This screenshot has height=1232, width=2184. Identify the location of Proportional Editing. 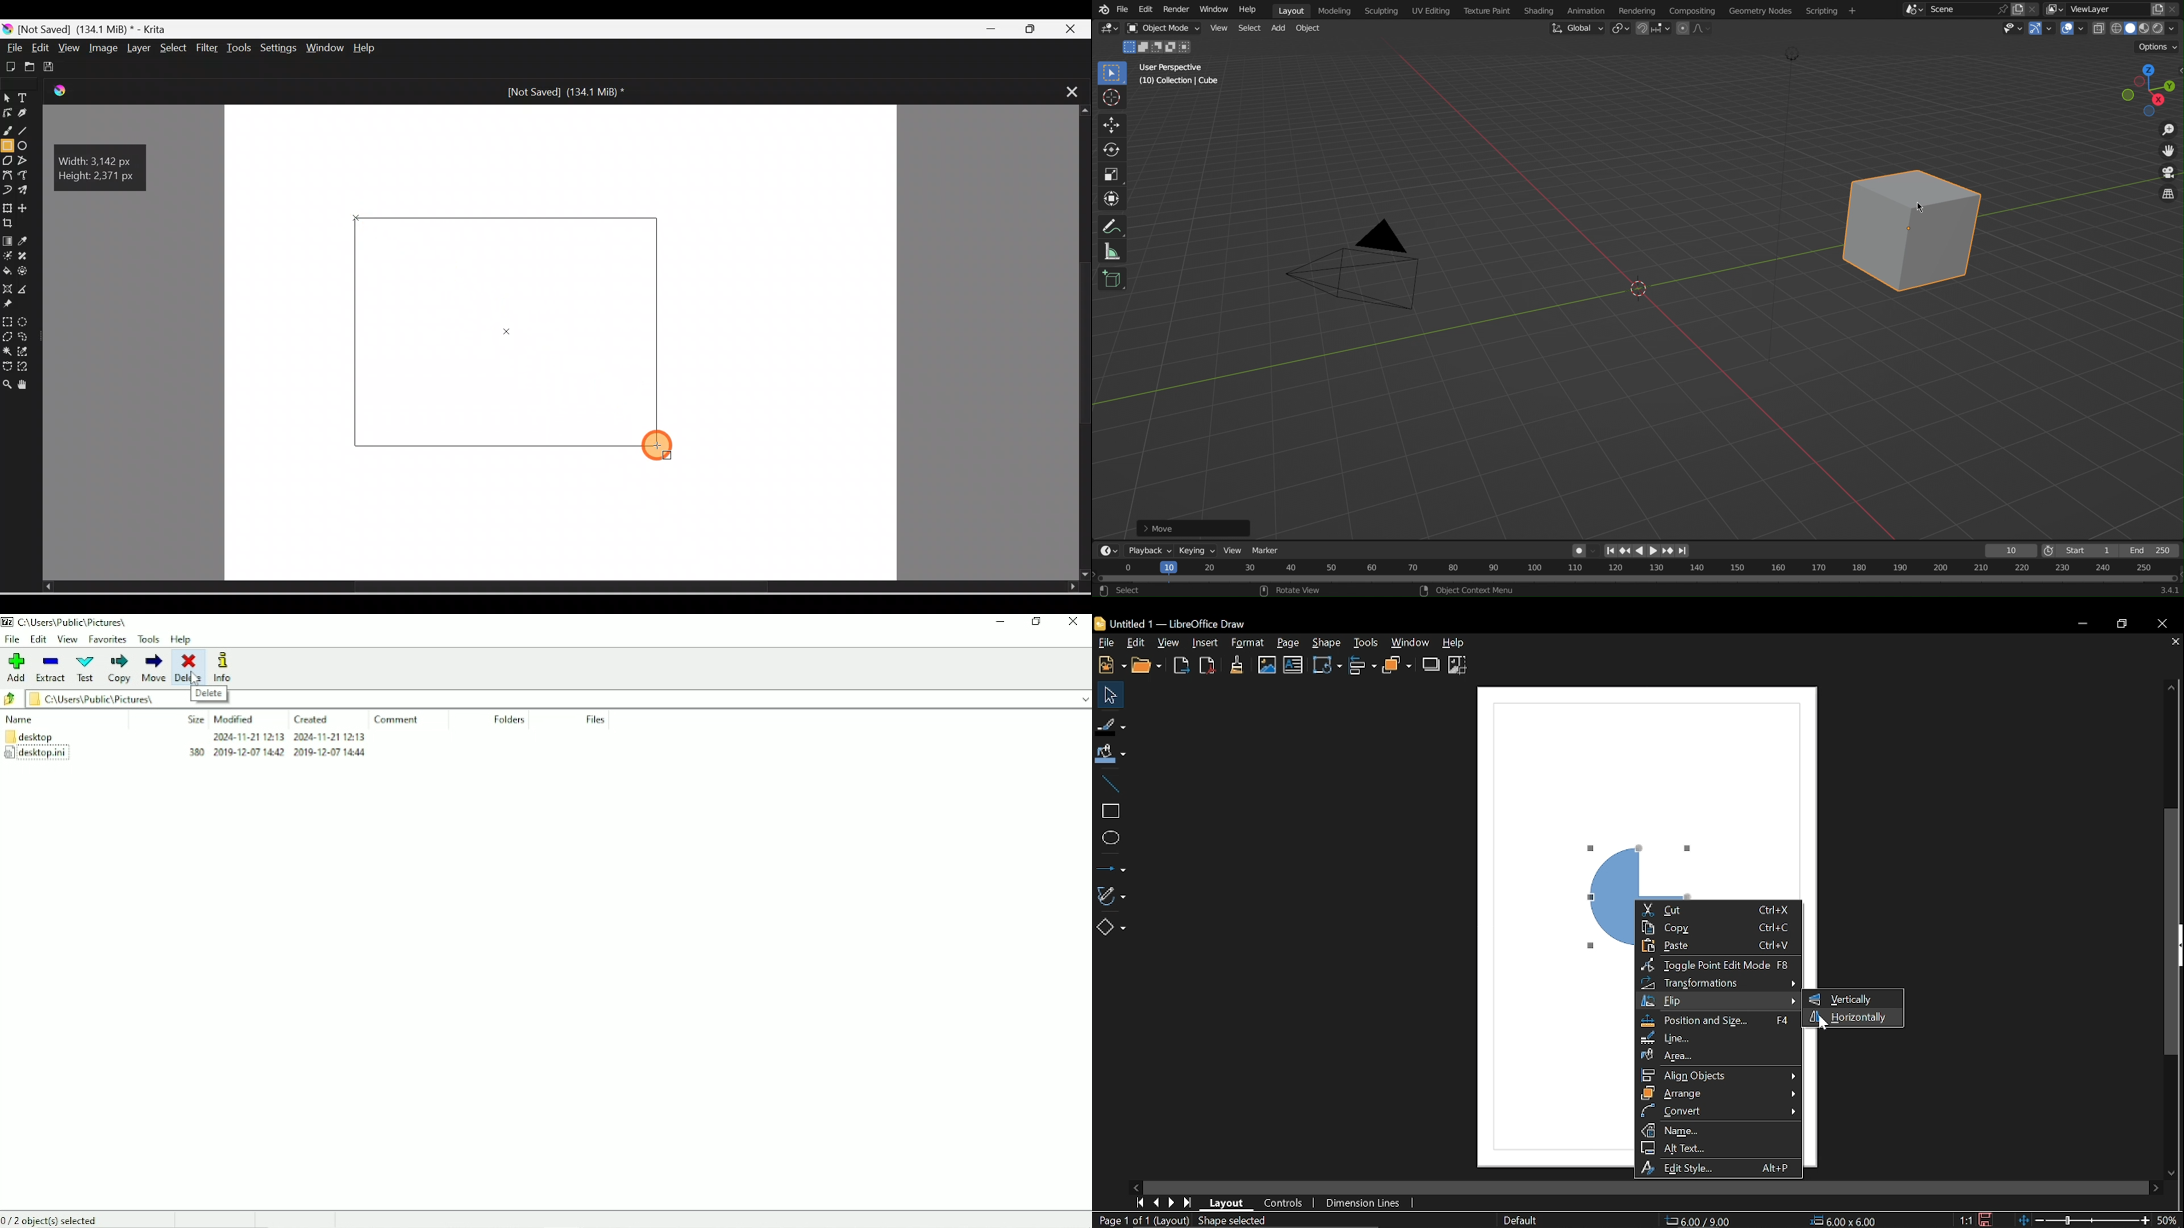
(1694, 28).